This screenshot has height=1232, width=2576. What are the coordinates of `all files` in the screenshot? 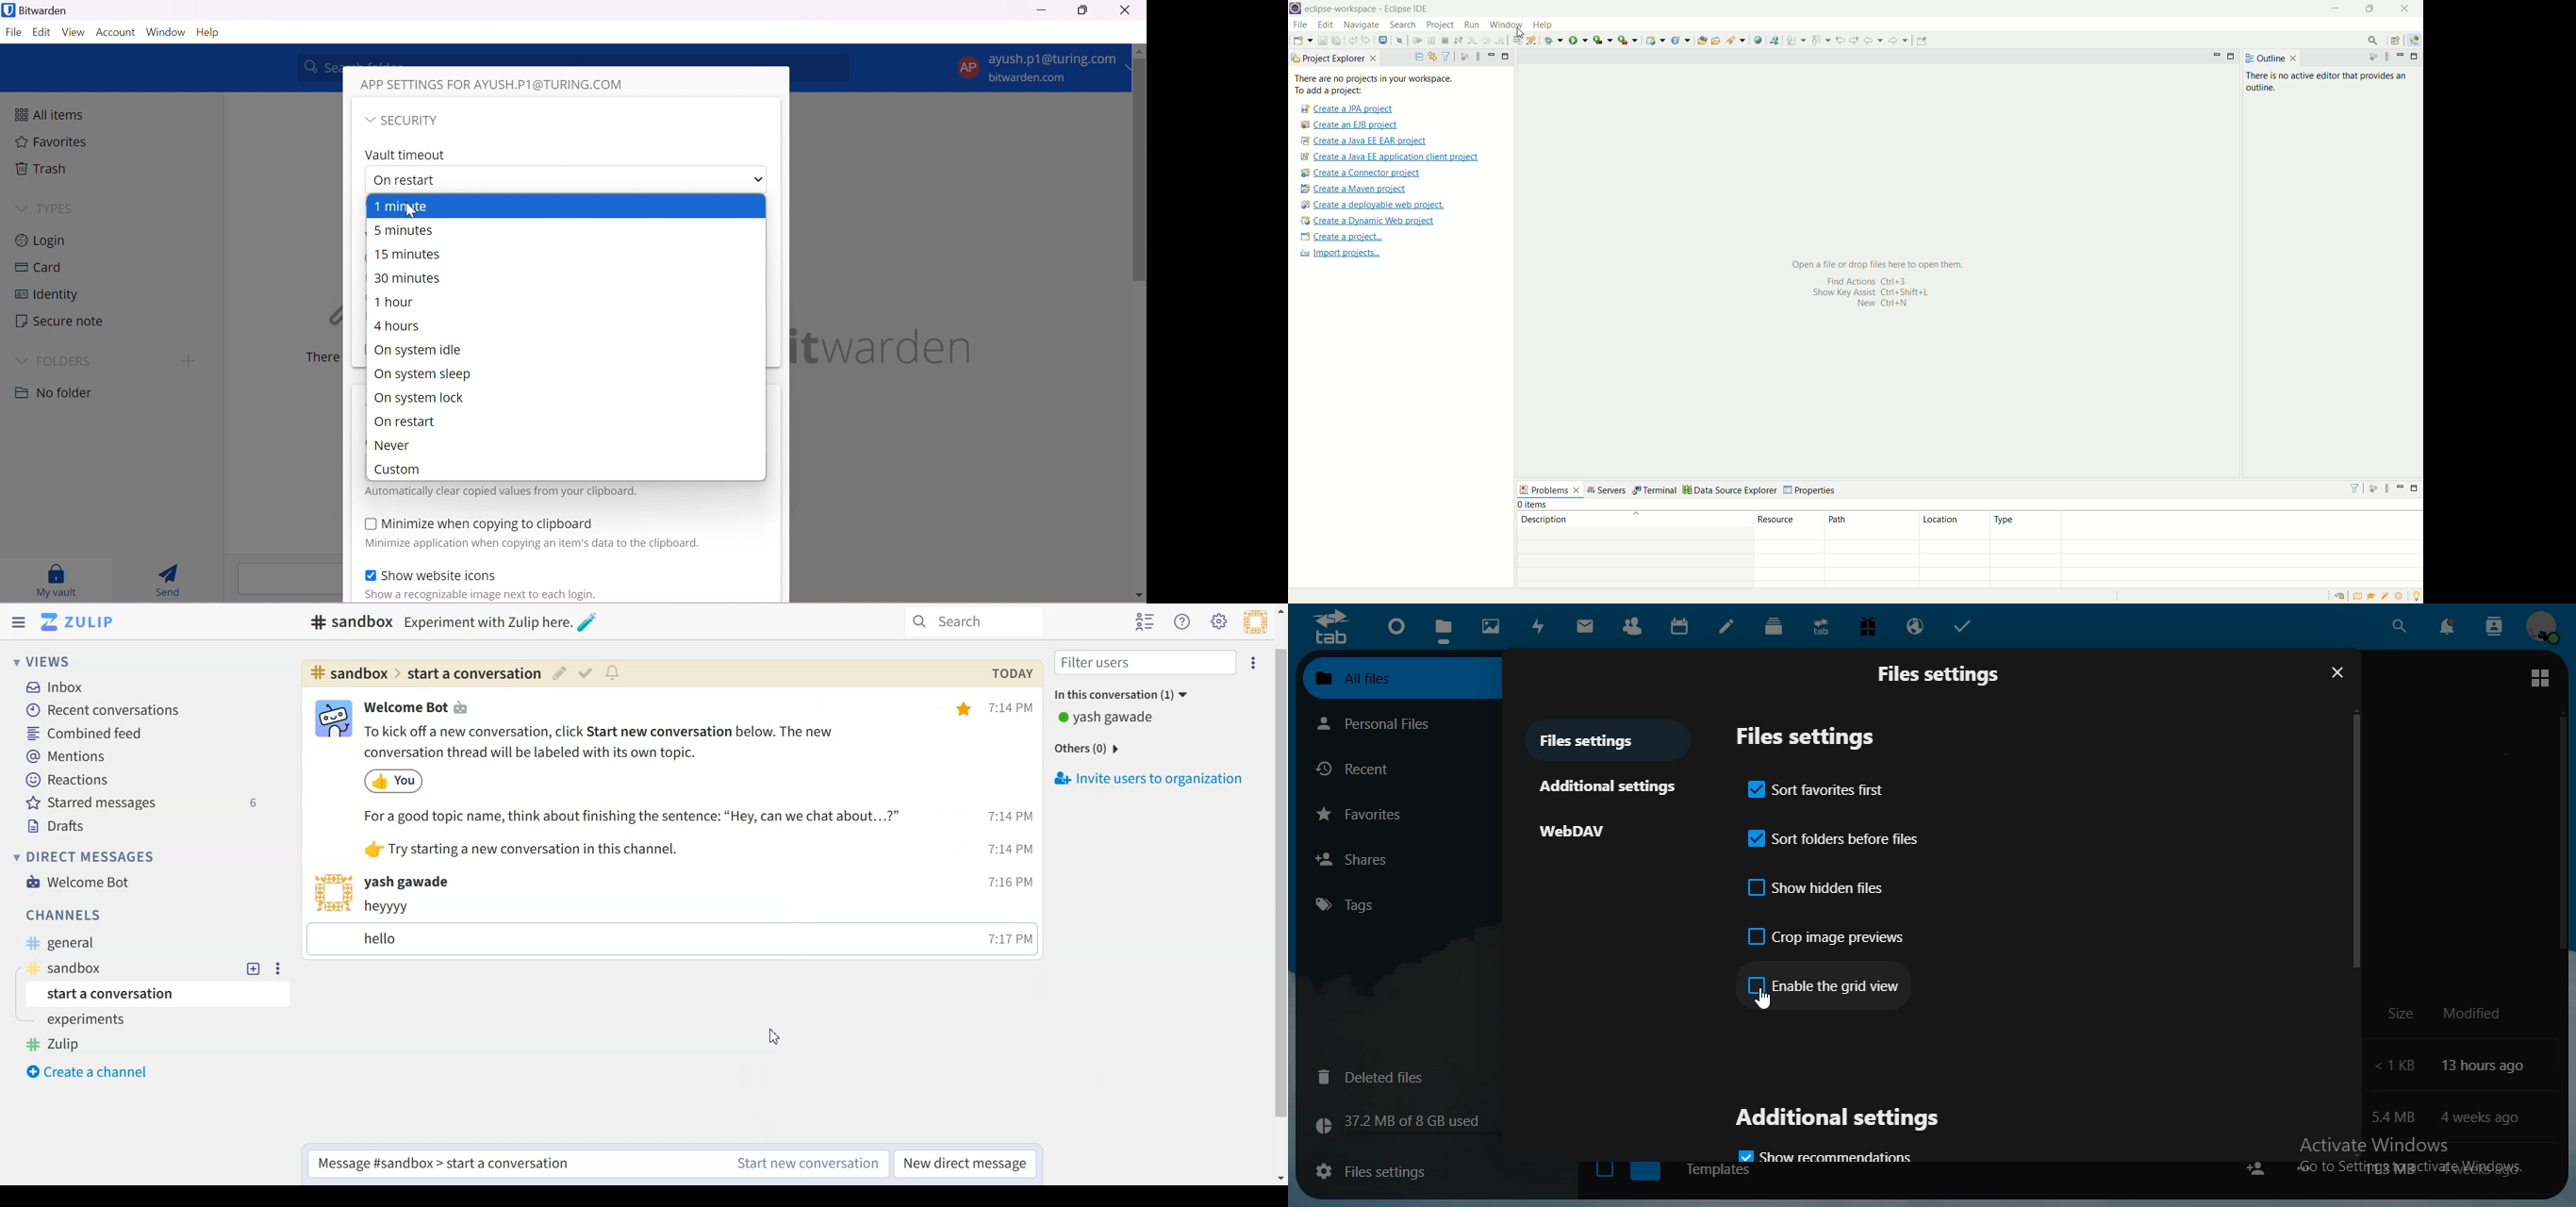 It's located at (1389, 677).